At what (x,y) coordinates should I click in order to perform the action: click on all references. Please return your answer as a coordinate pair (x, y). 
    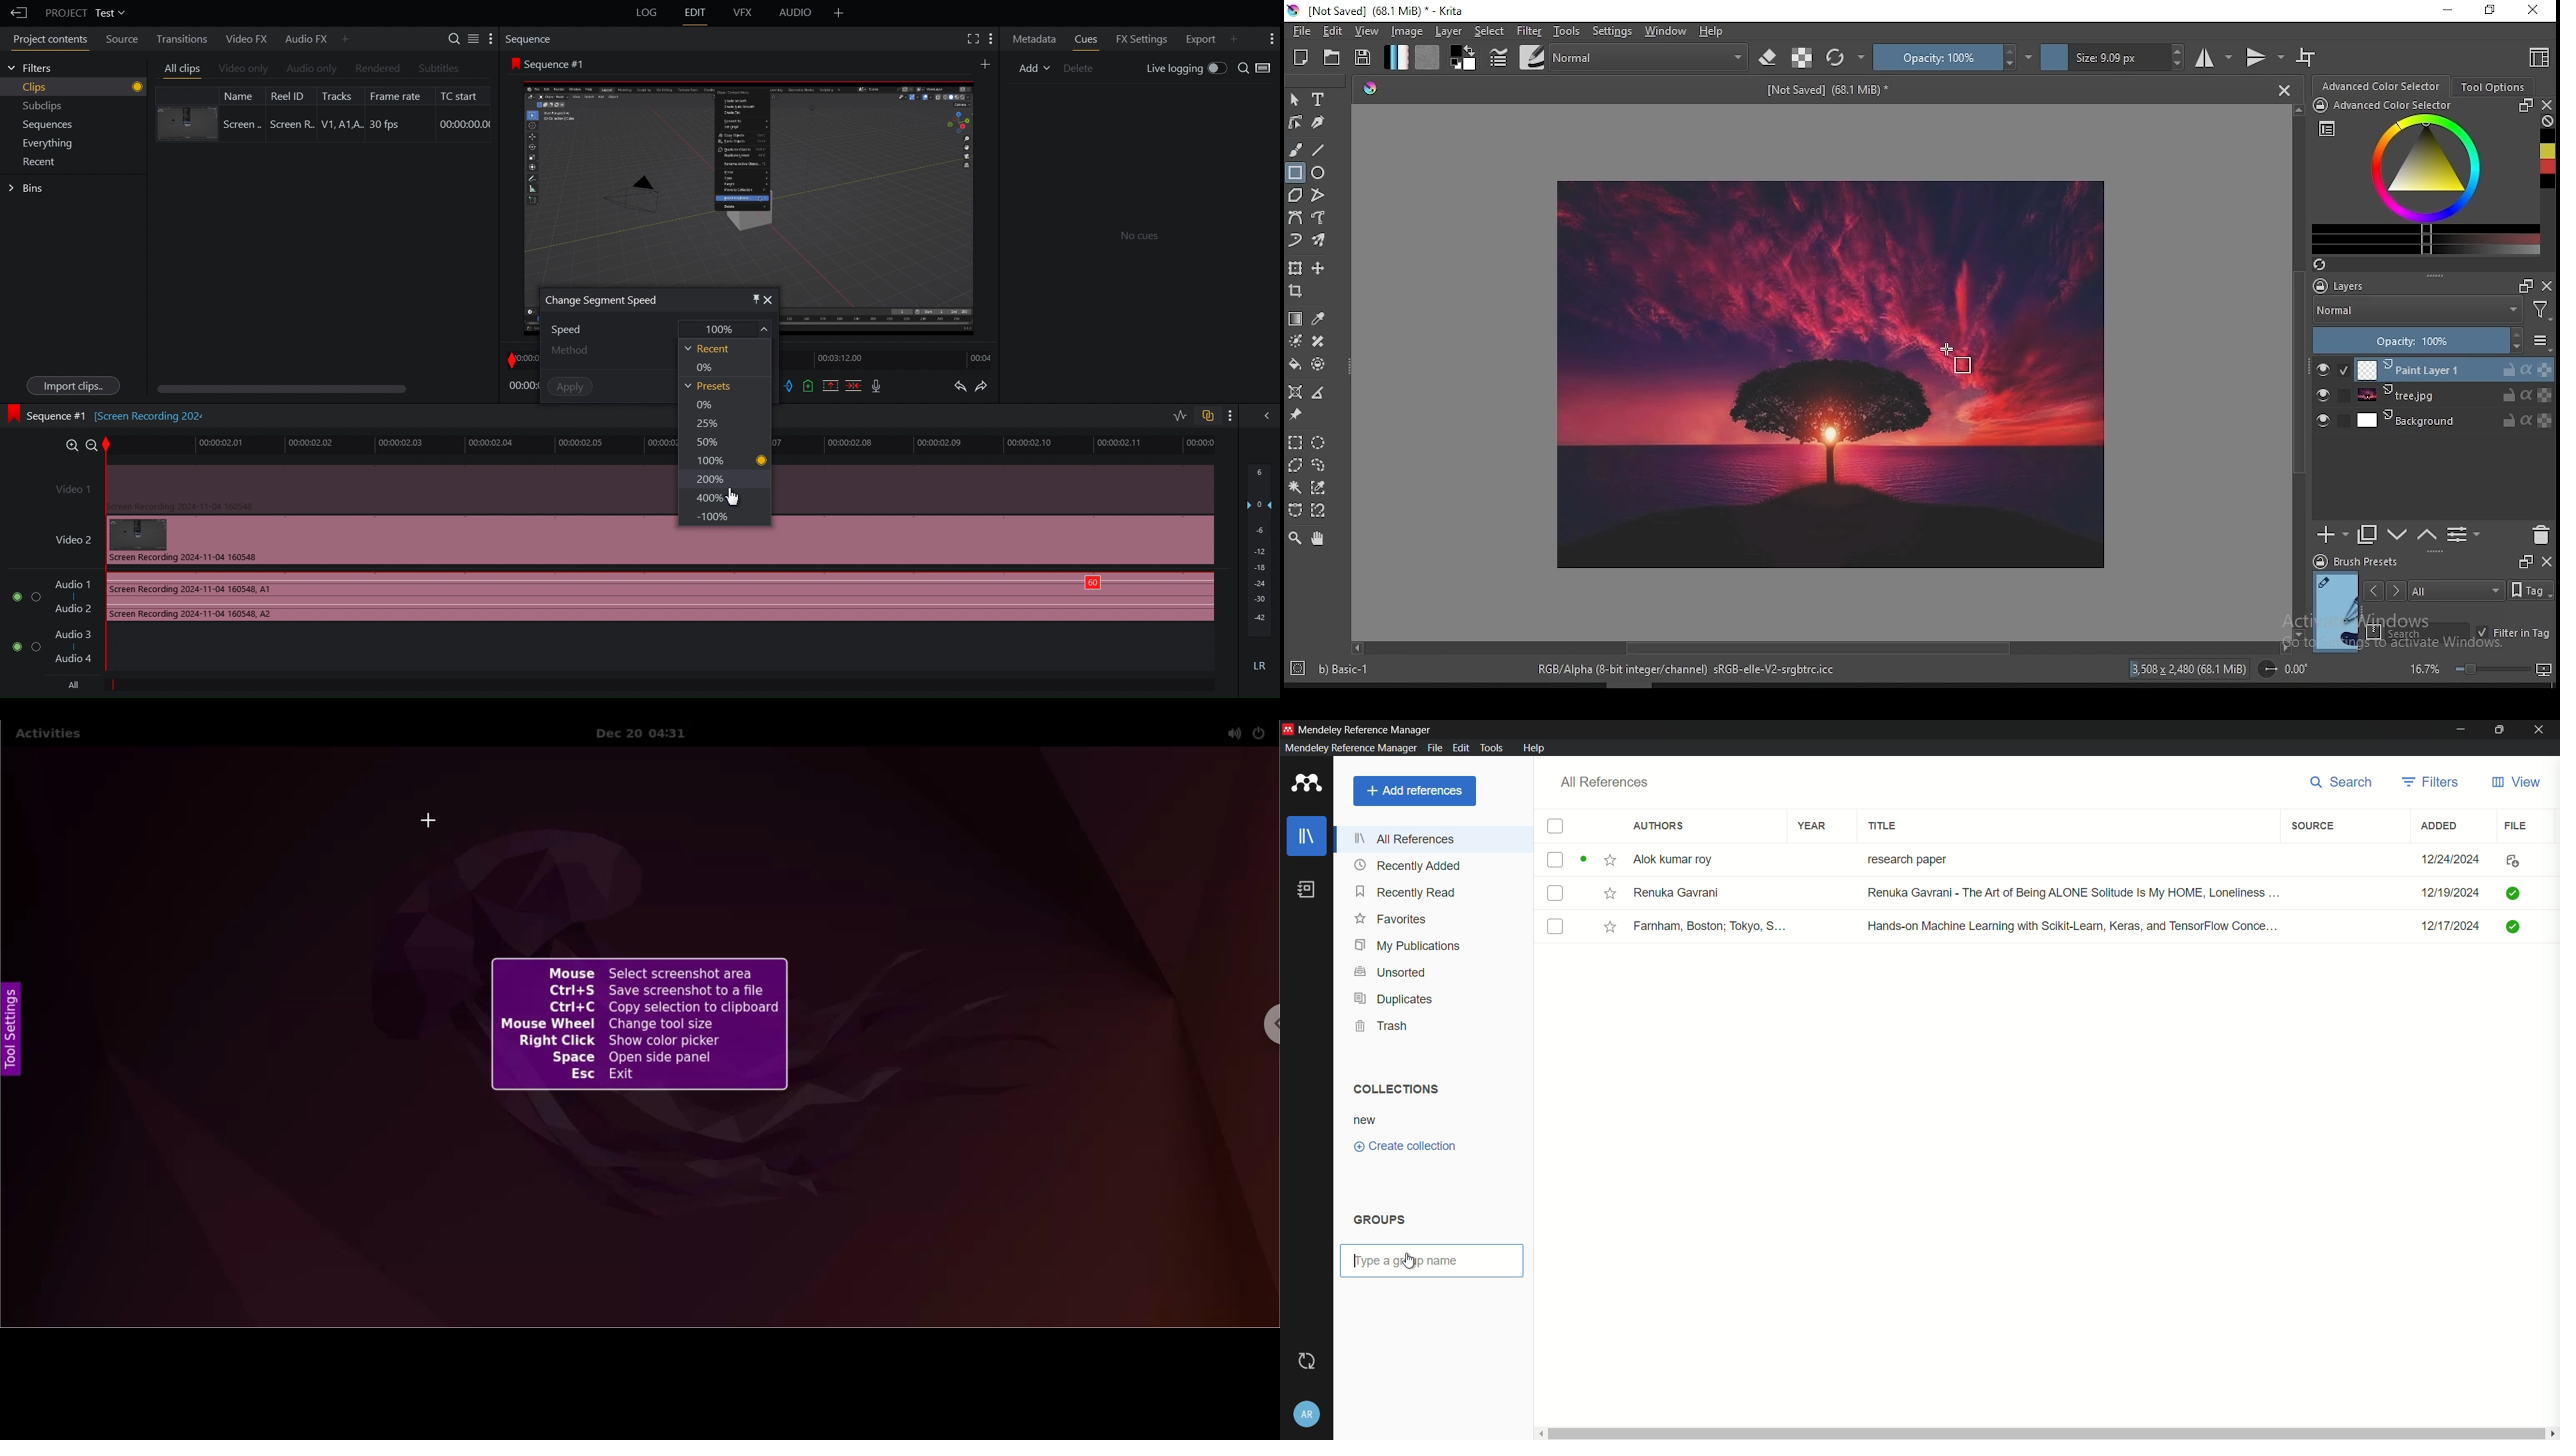
    Looking at the image, I should click on (1604, 782).